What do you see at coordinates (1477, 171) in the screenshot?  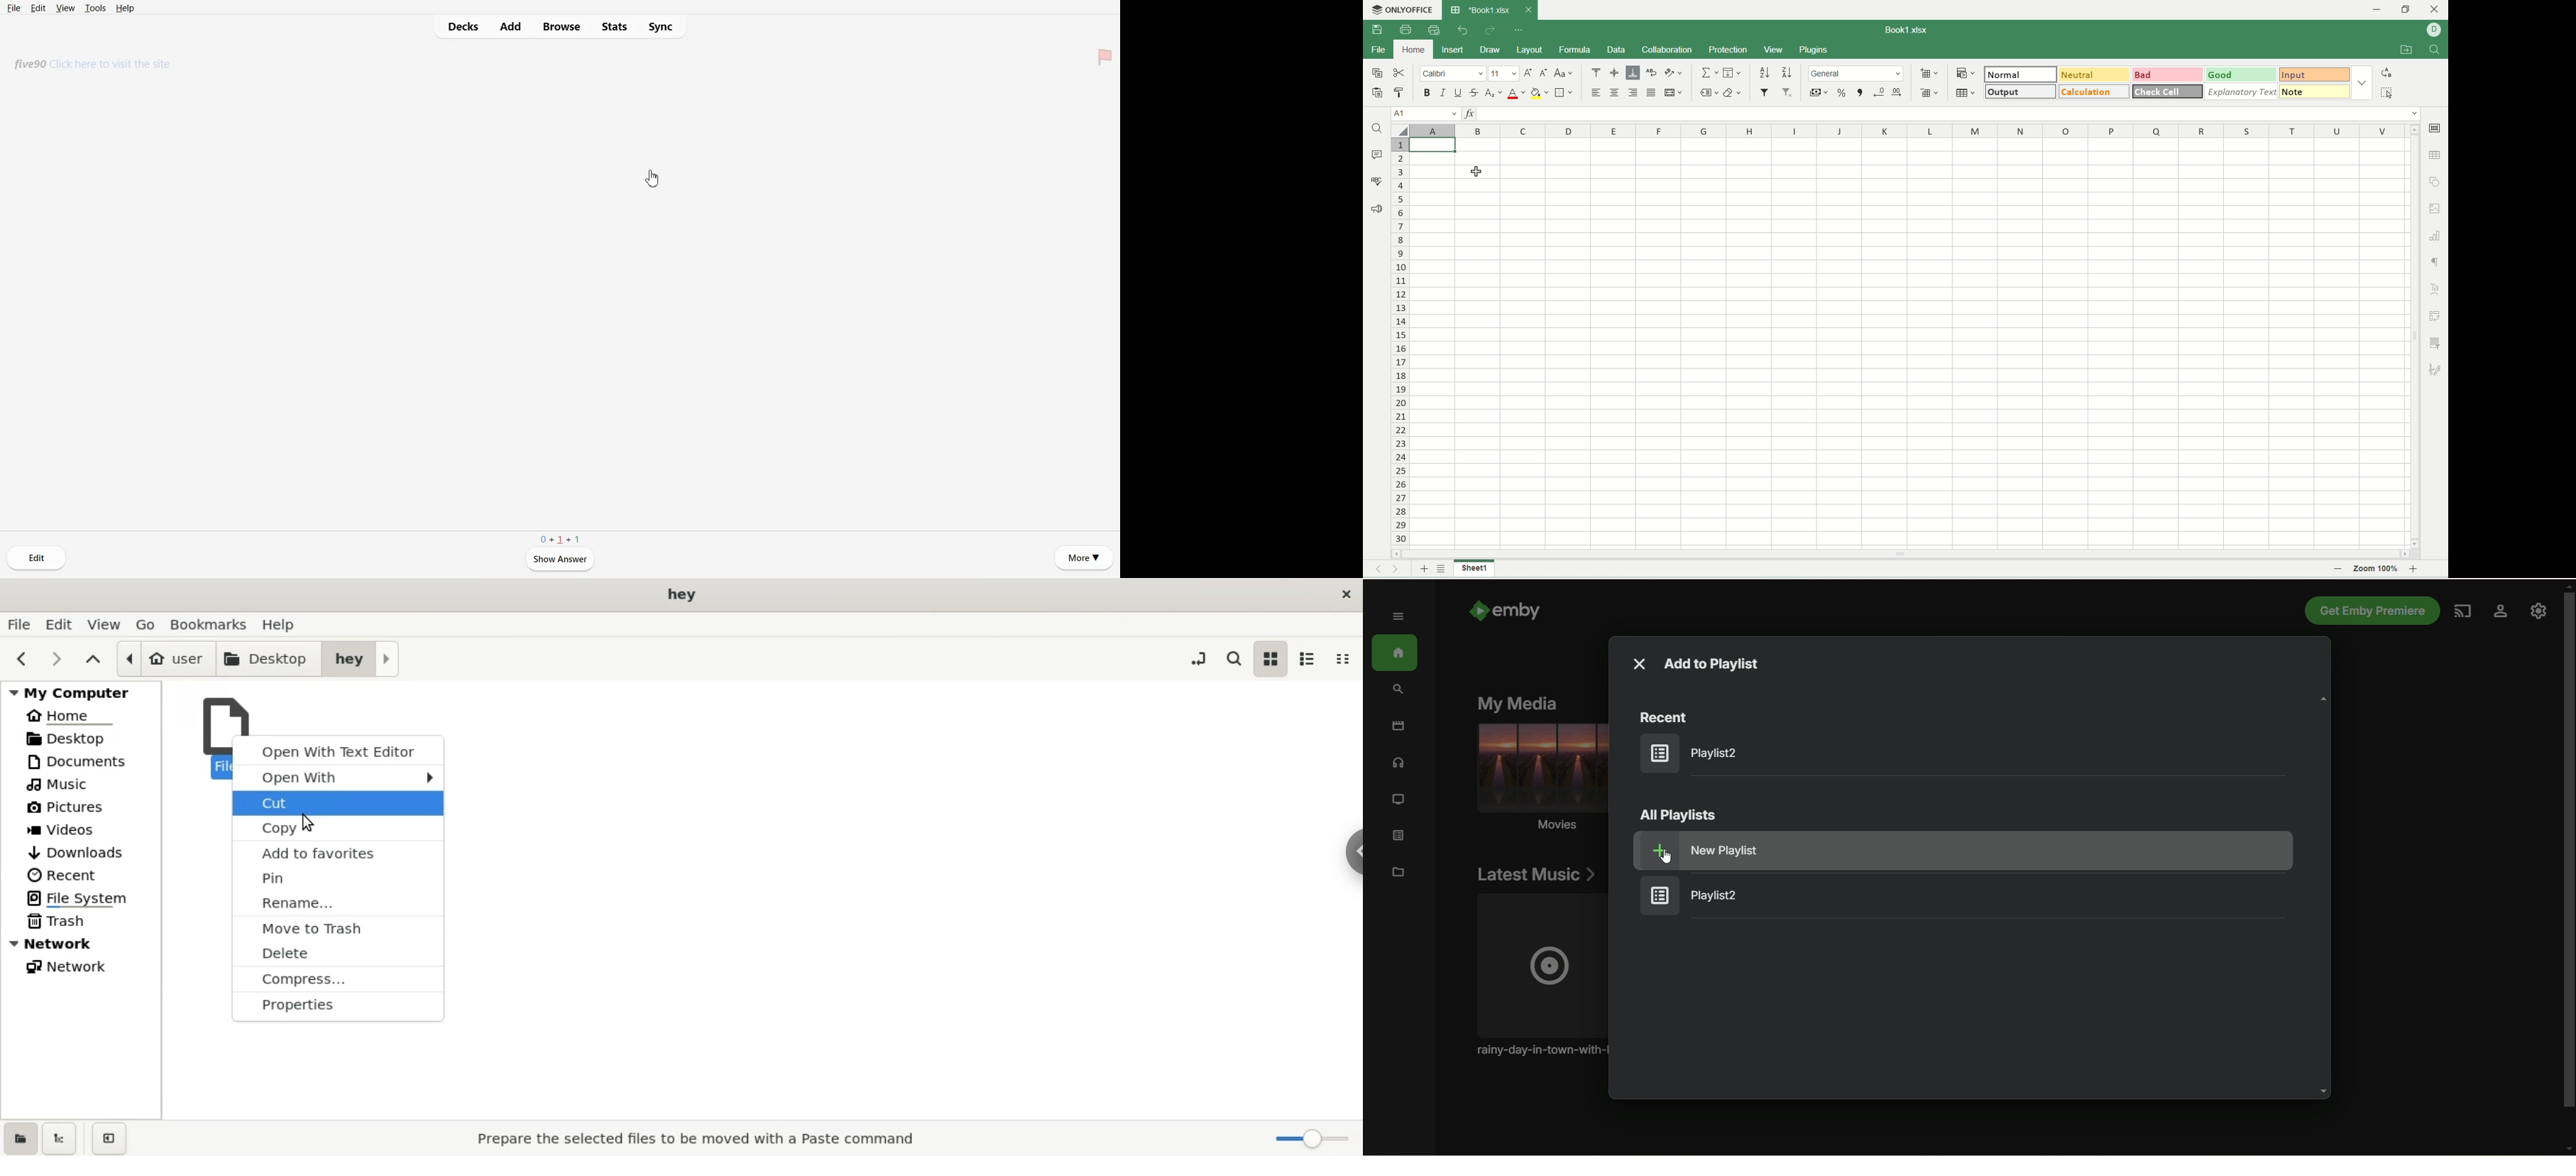 I see `Cursor` at bounding box center [1477, 171].